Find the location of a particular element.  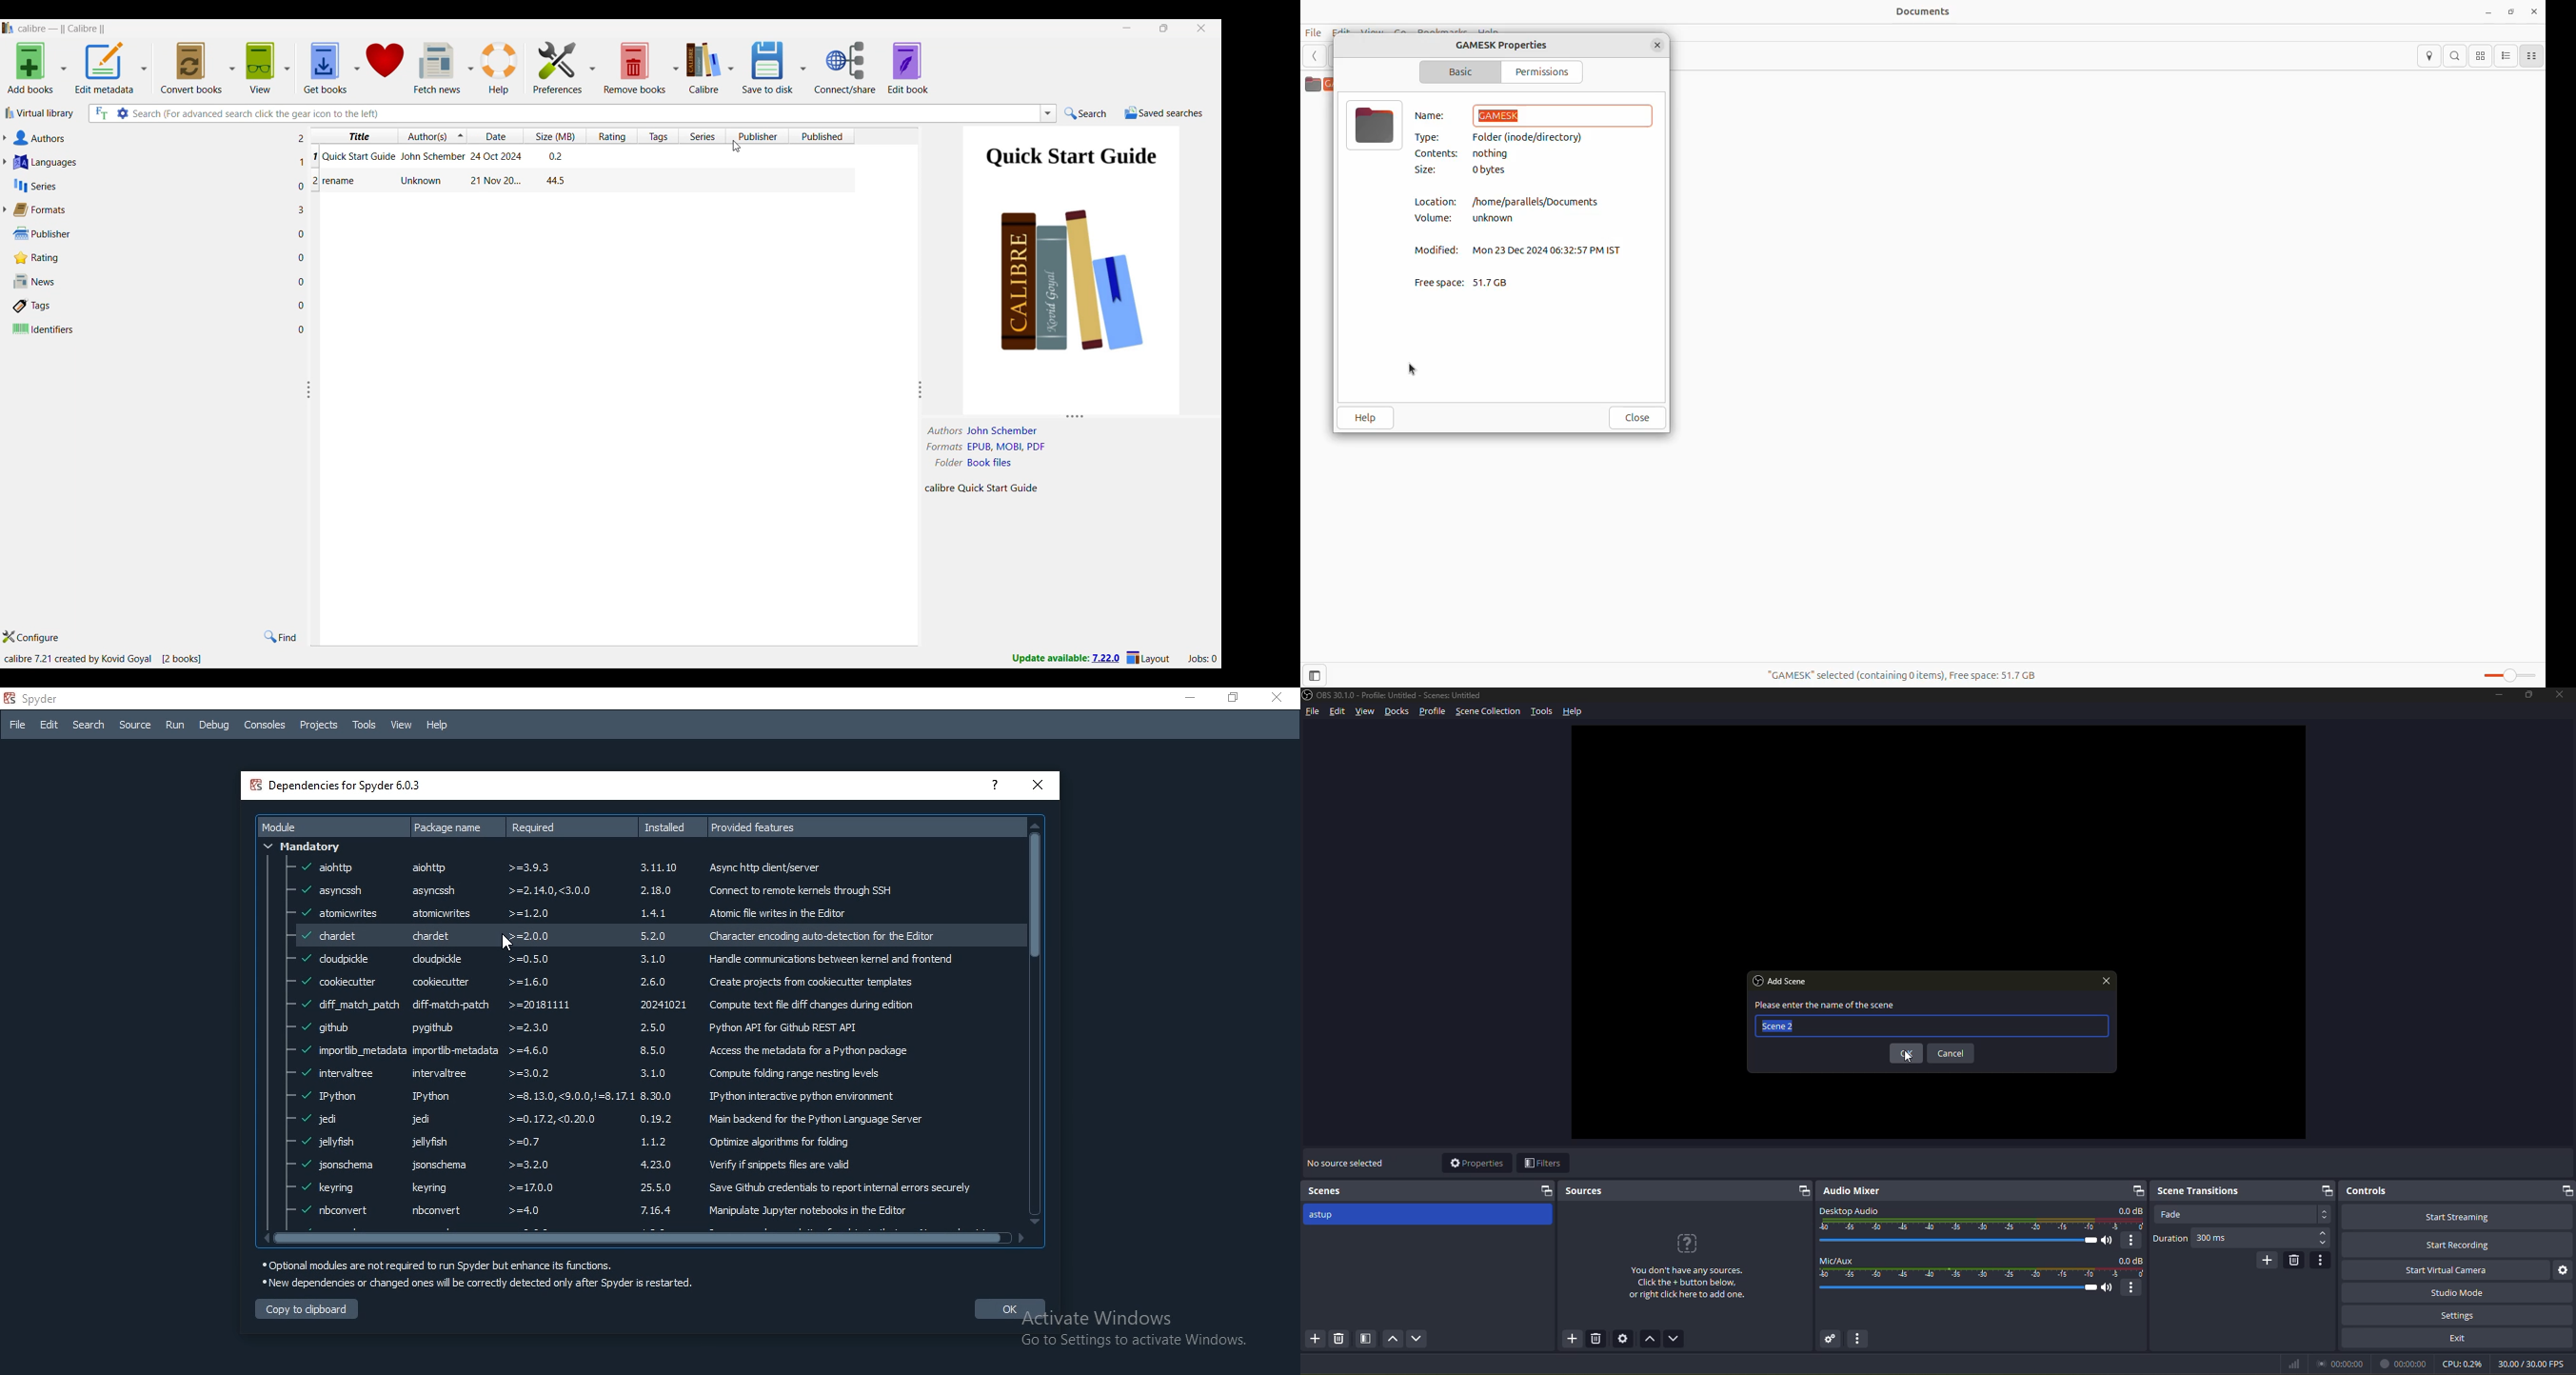

db is located at coordinates (2129, 1210).